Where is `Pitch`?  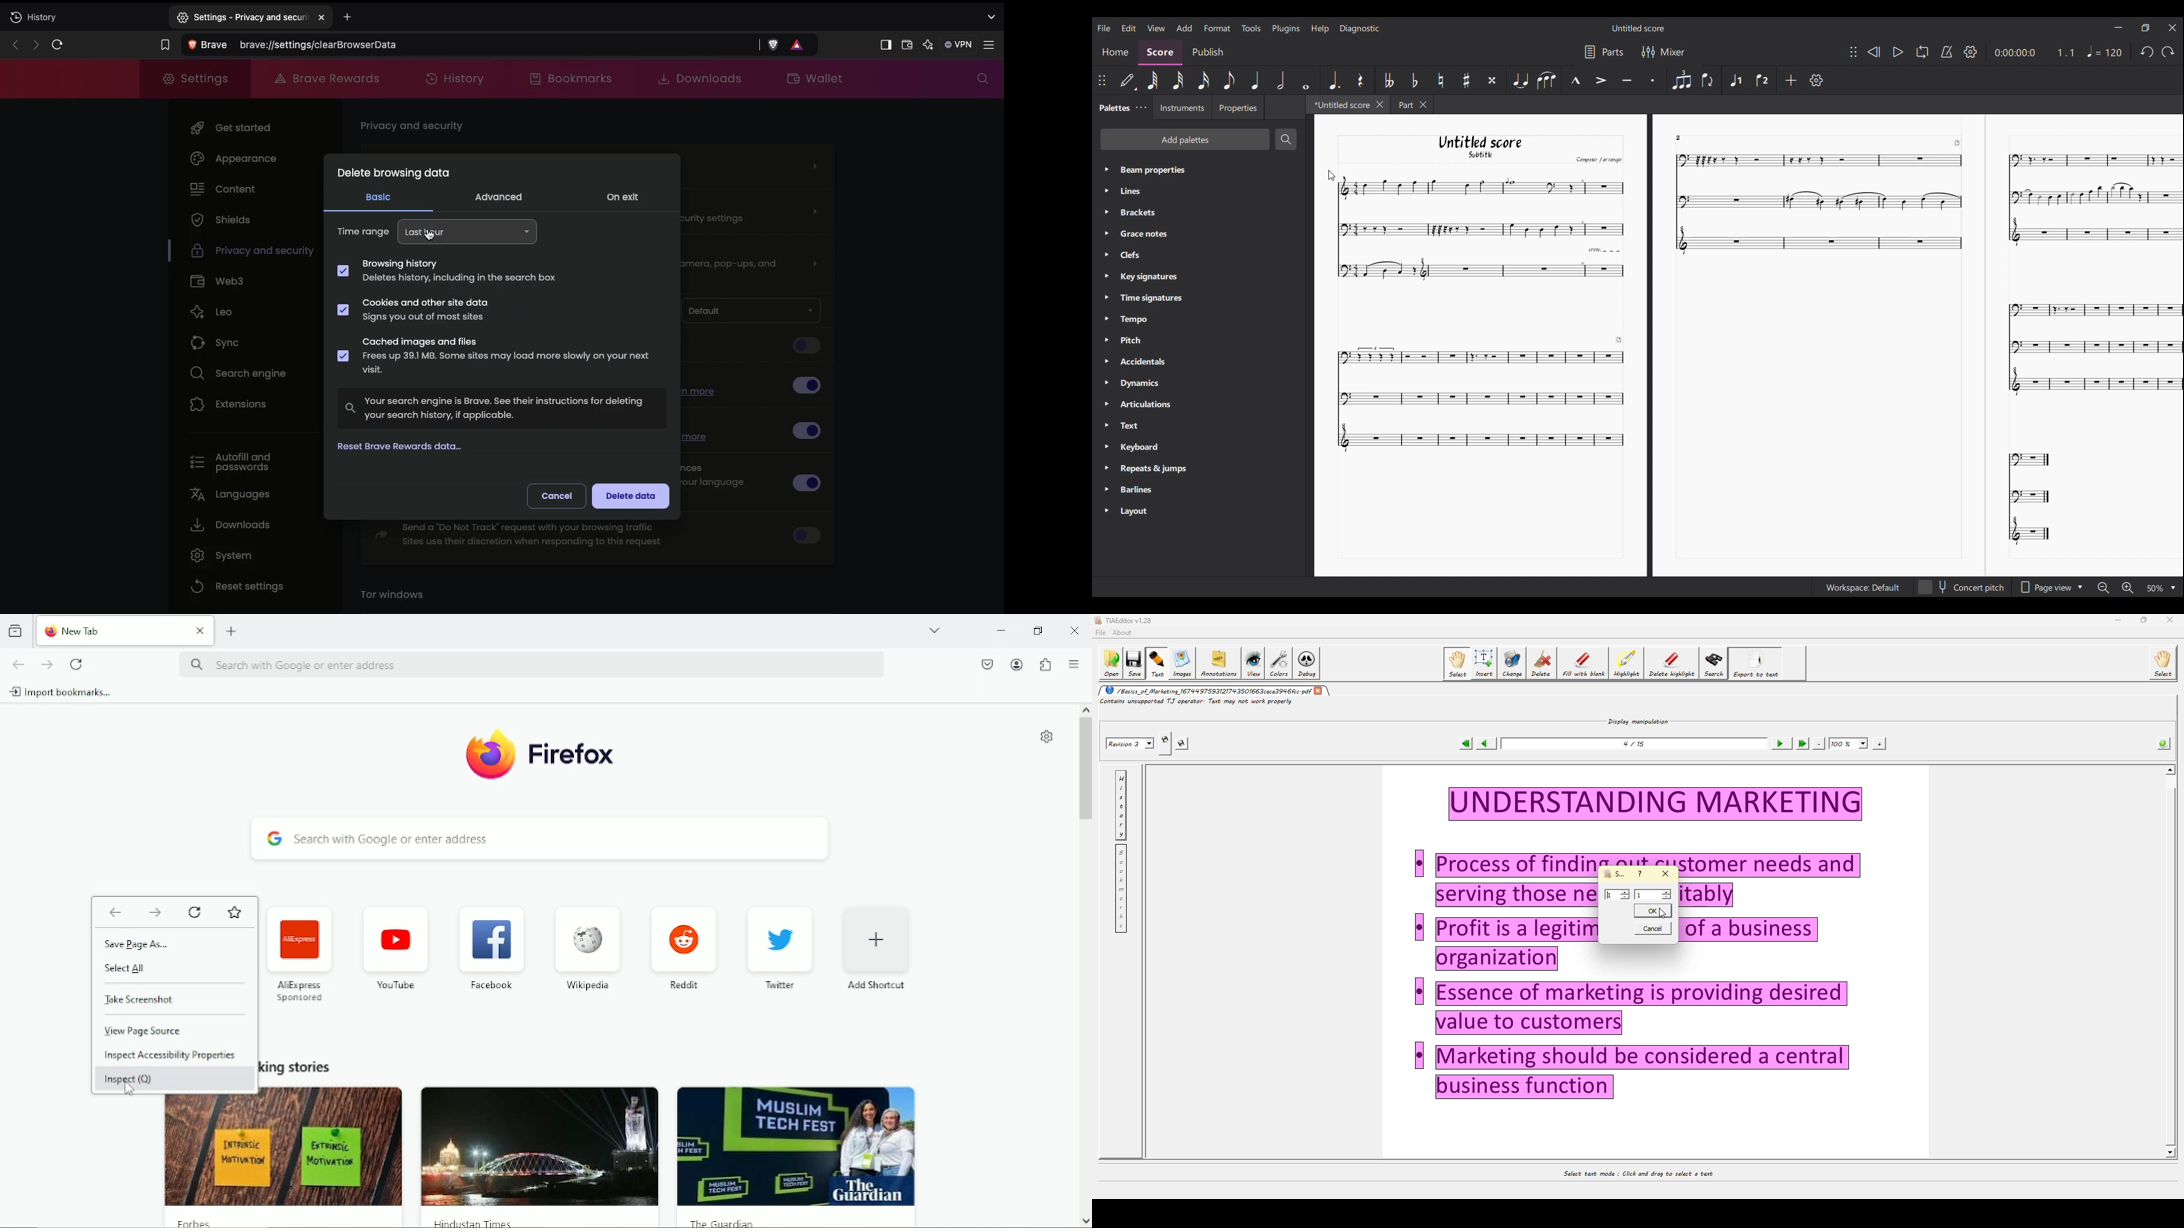 Pitch is located at coordinates (1139, 340).